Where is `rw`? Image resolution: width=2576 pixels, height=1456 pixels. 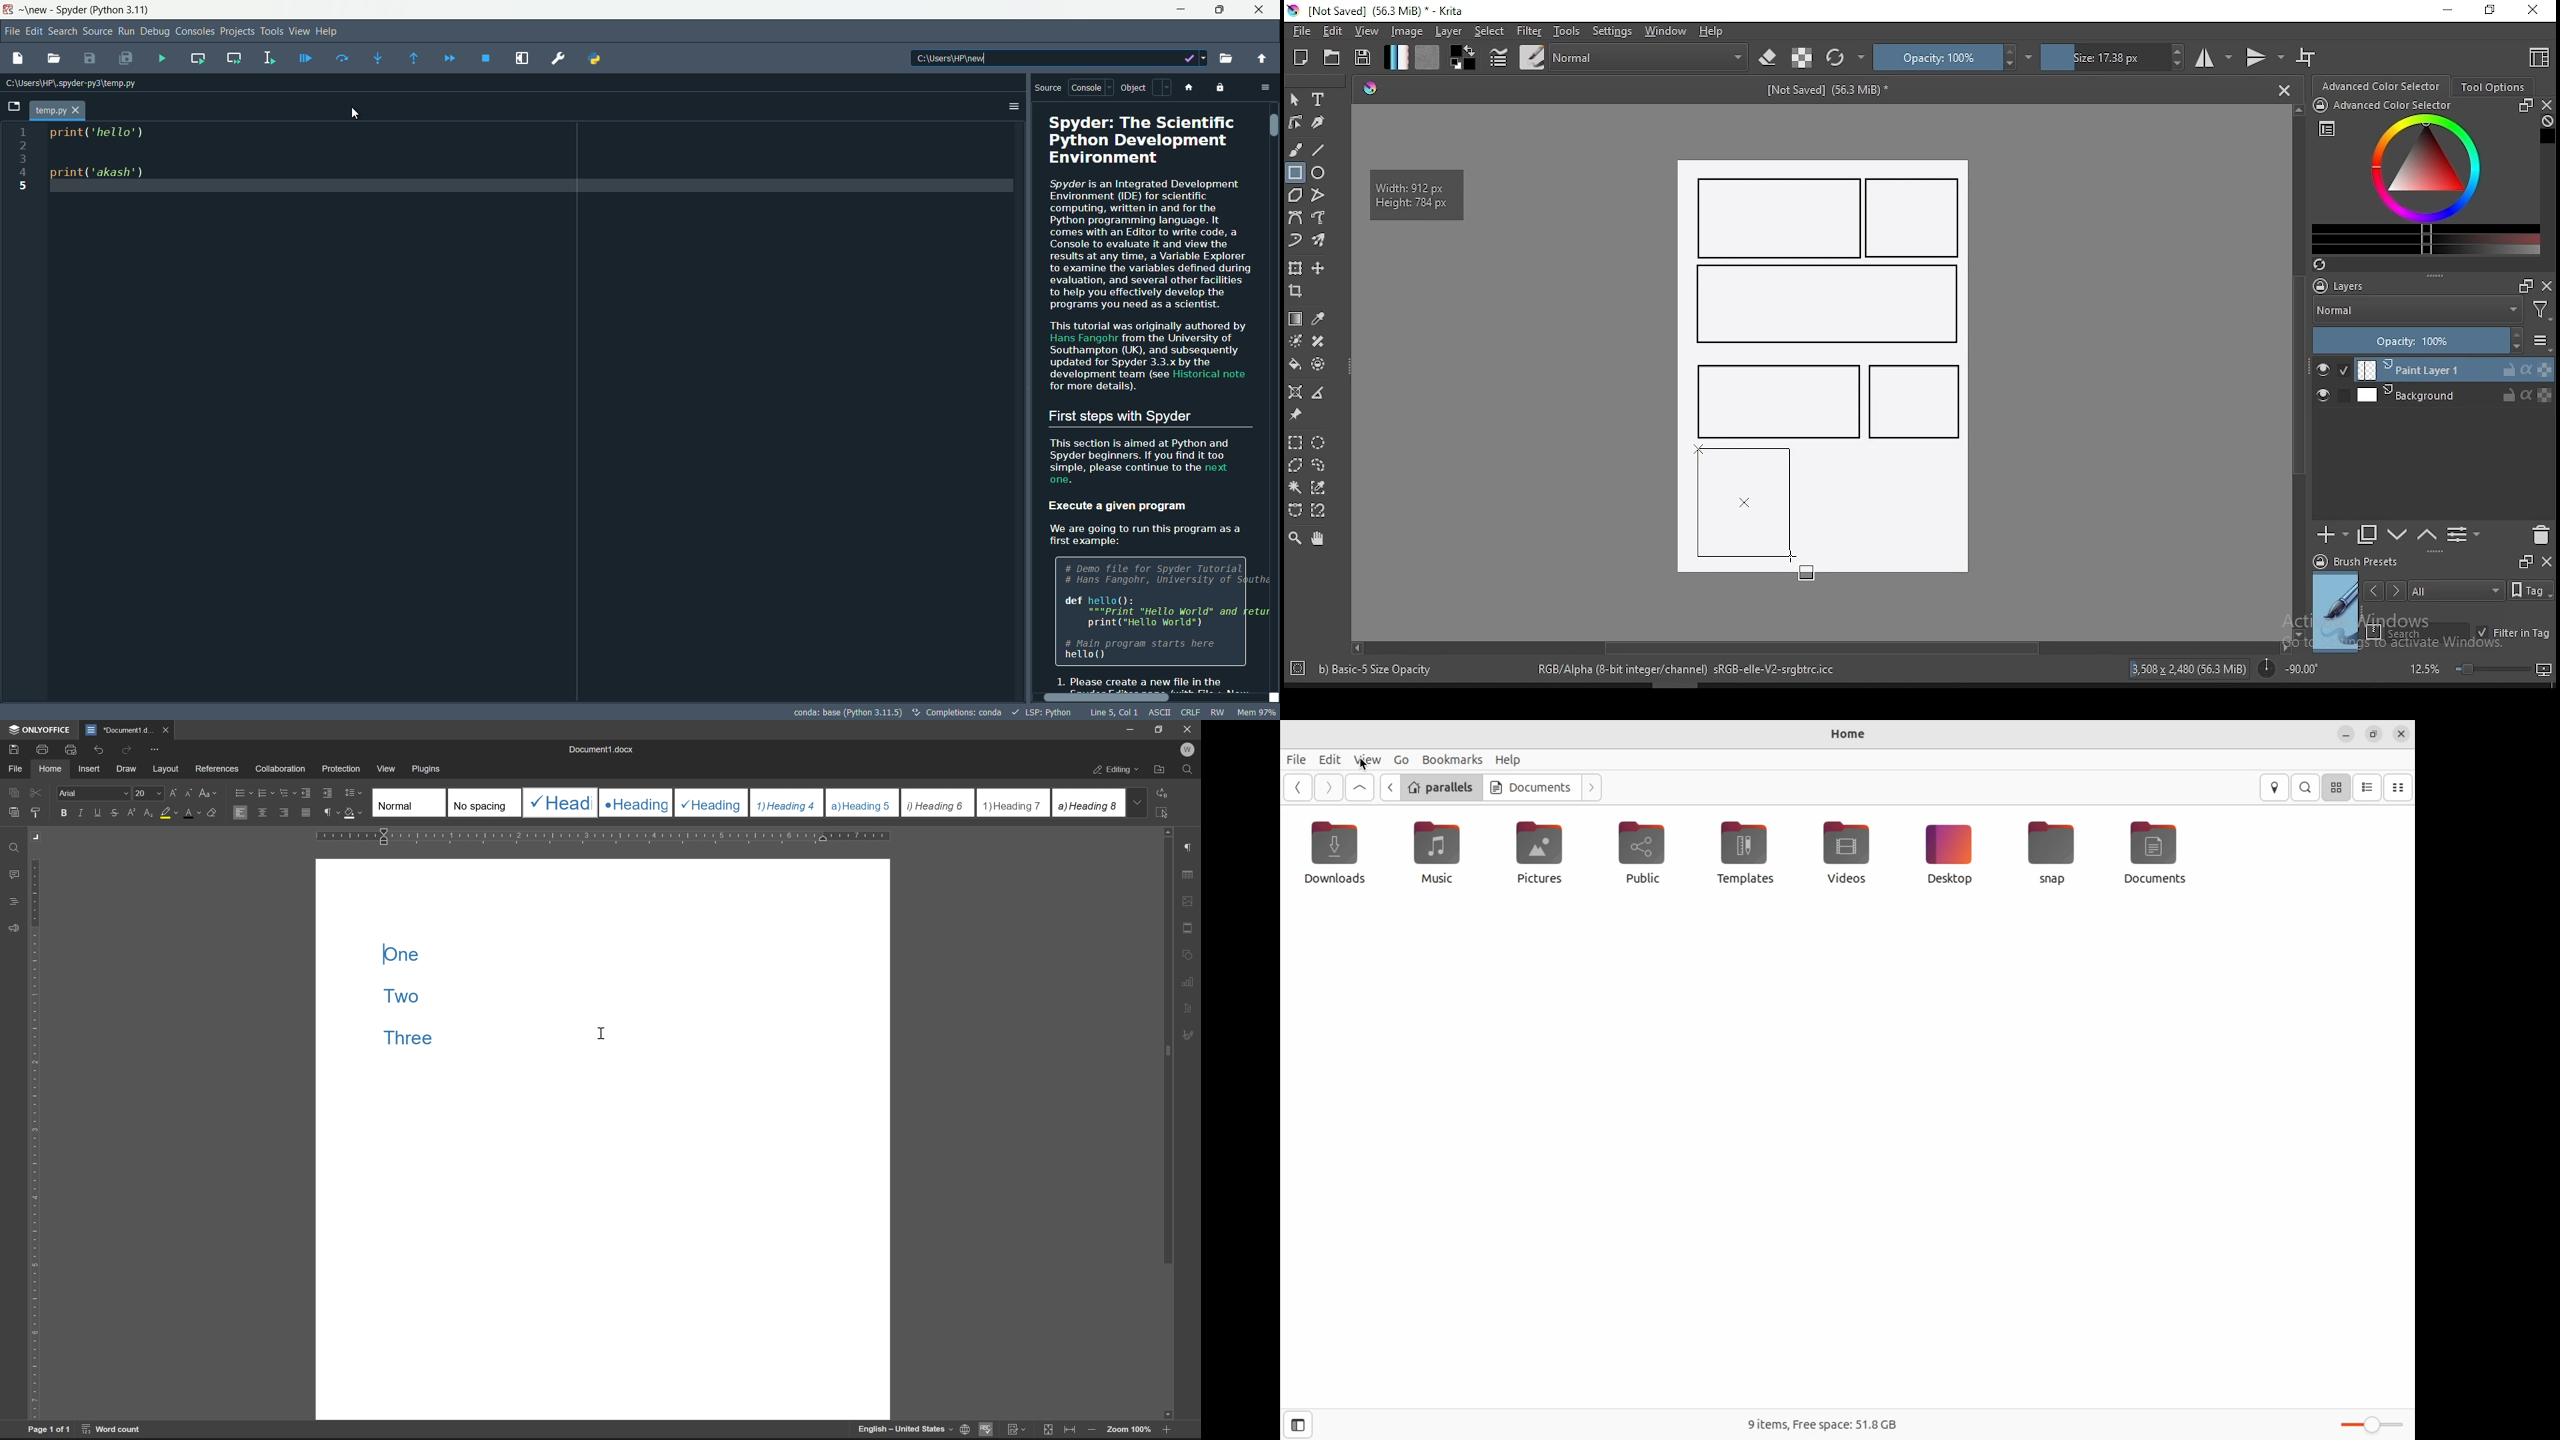
rw is located at coordinates (1219, 712).